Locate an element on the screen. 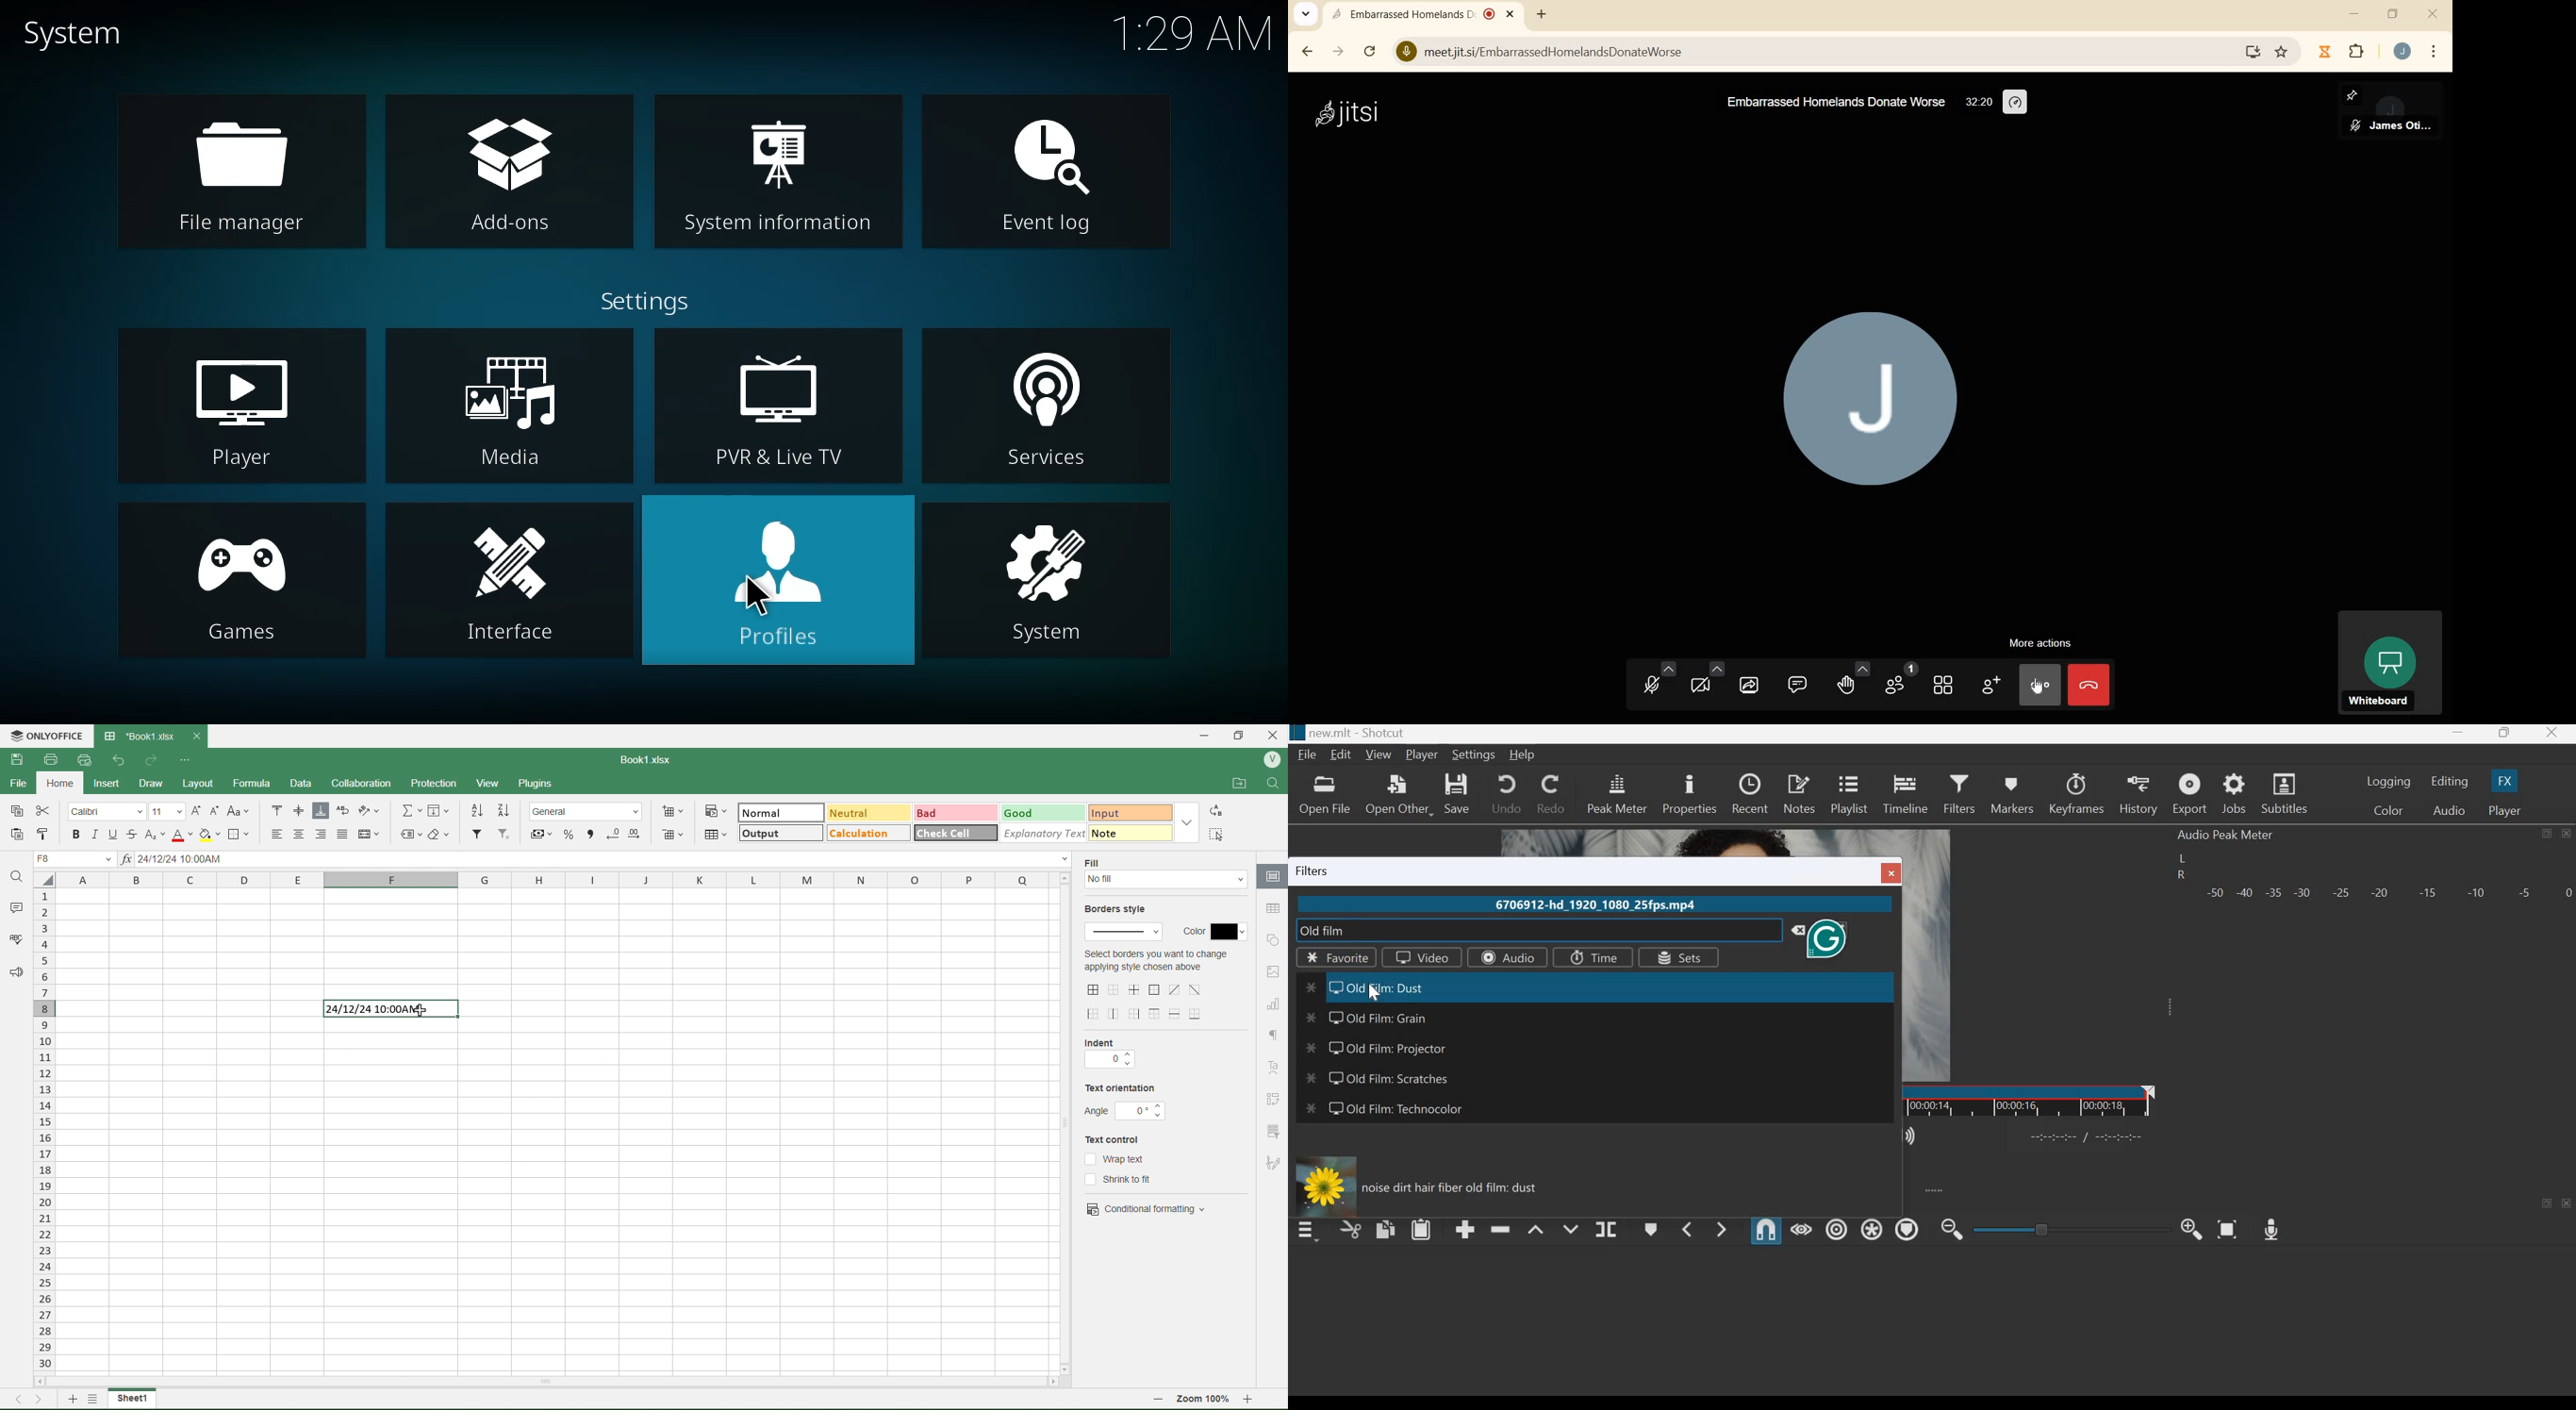 Image resolution: width=2576 pixels, height=1428 pixels. Zoom Timeline out is located at coordinates (1951, 1231).